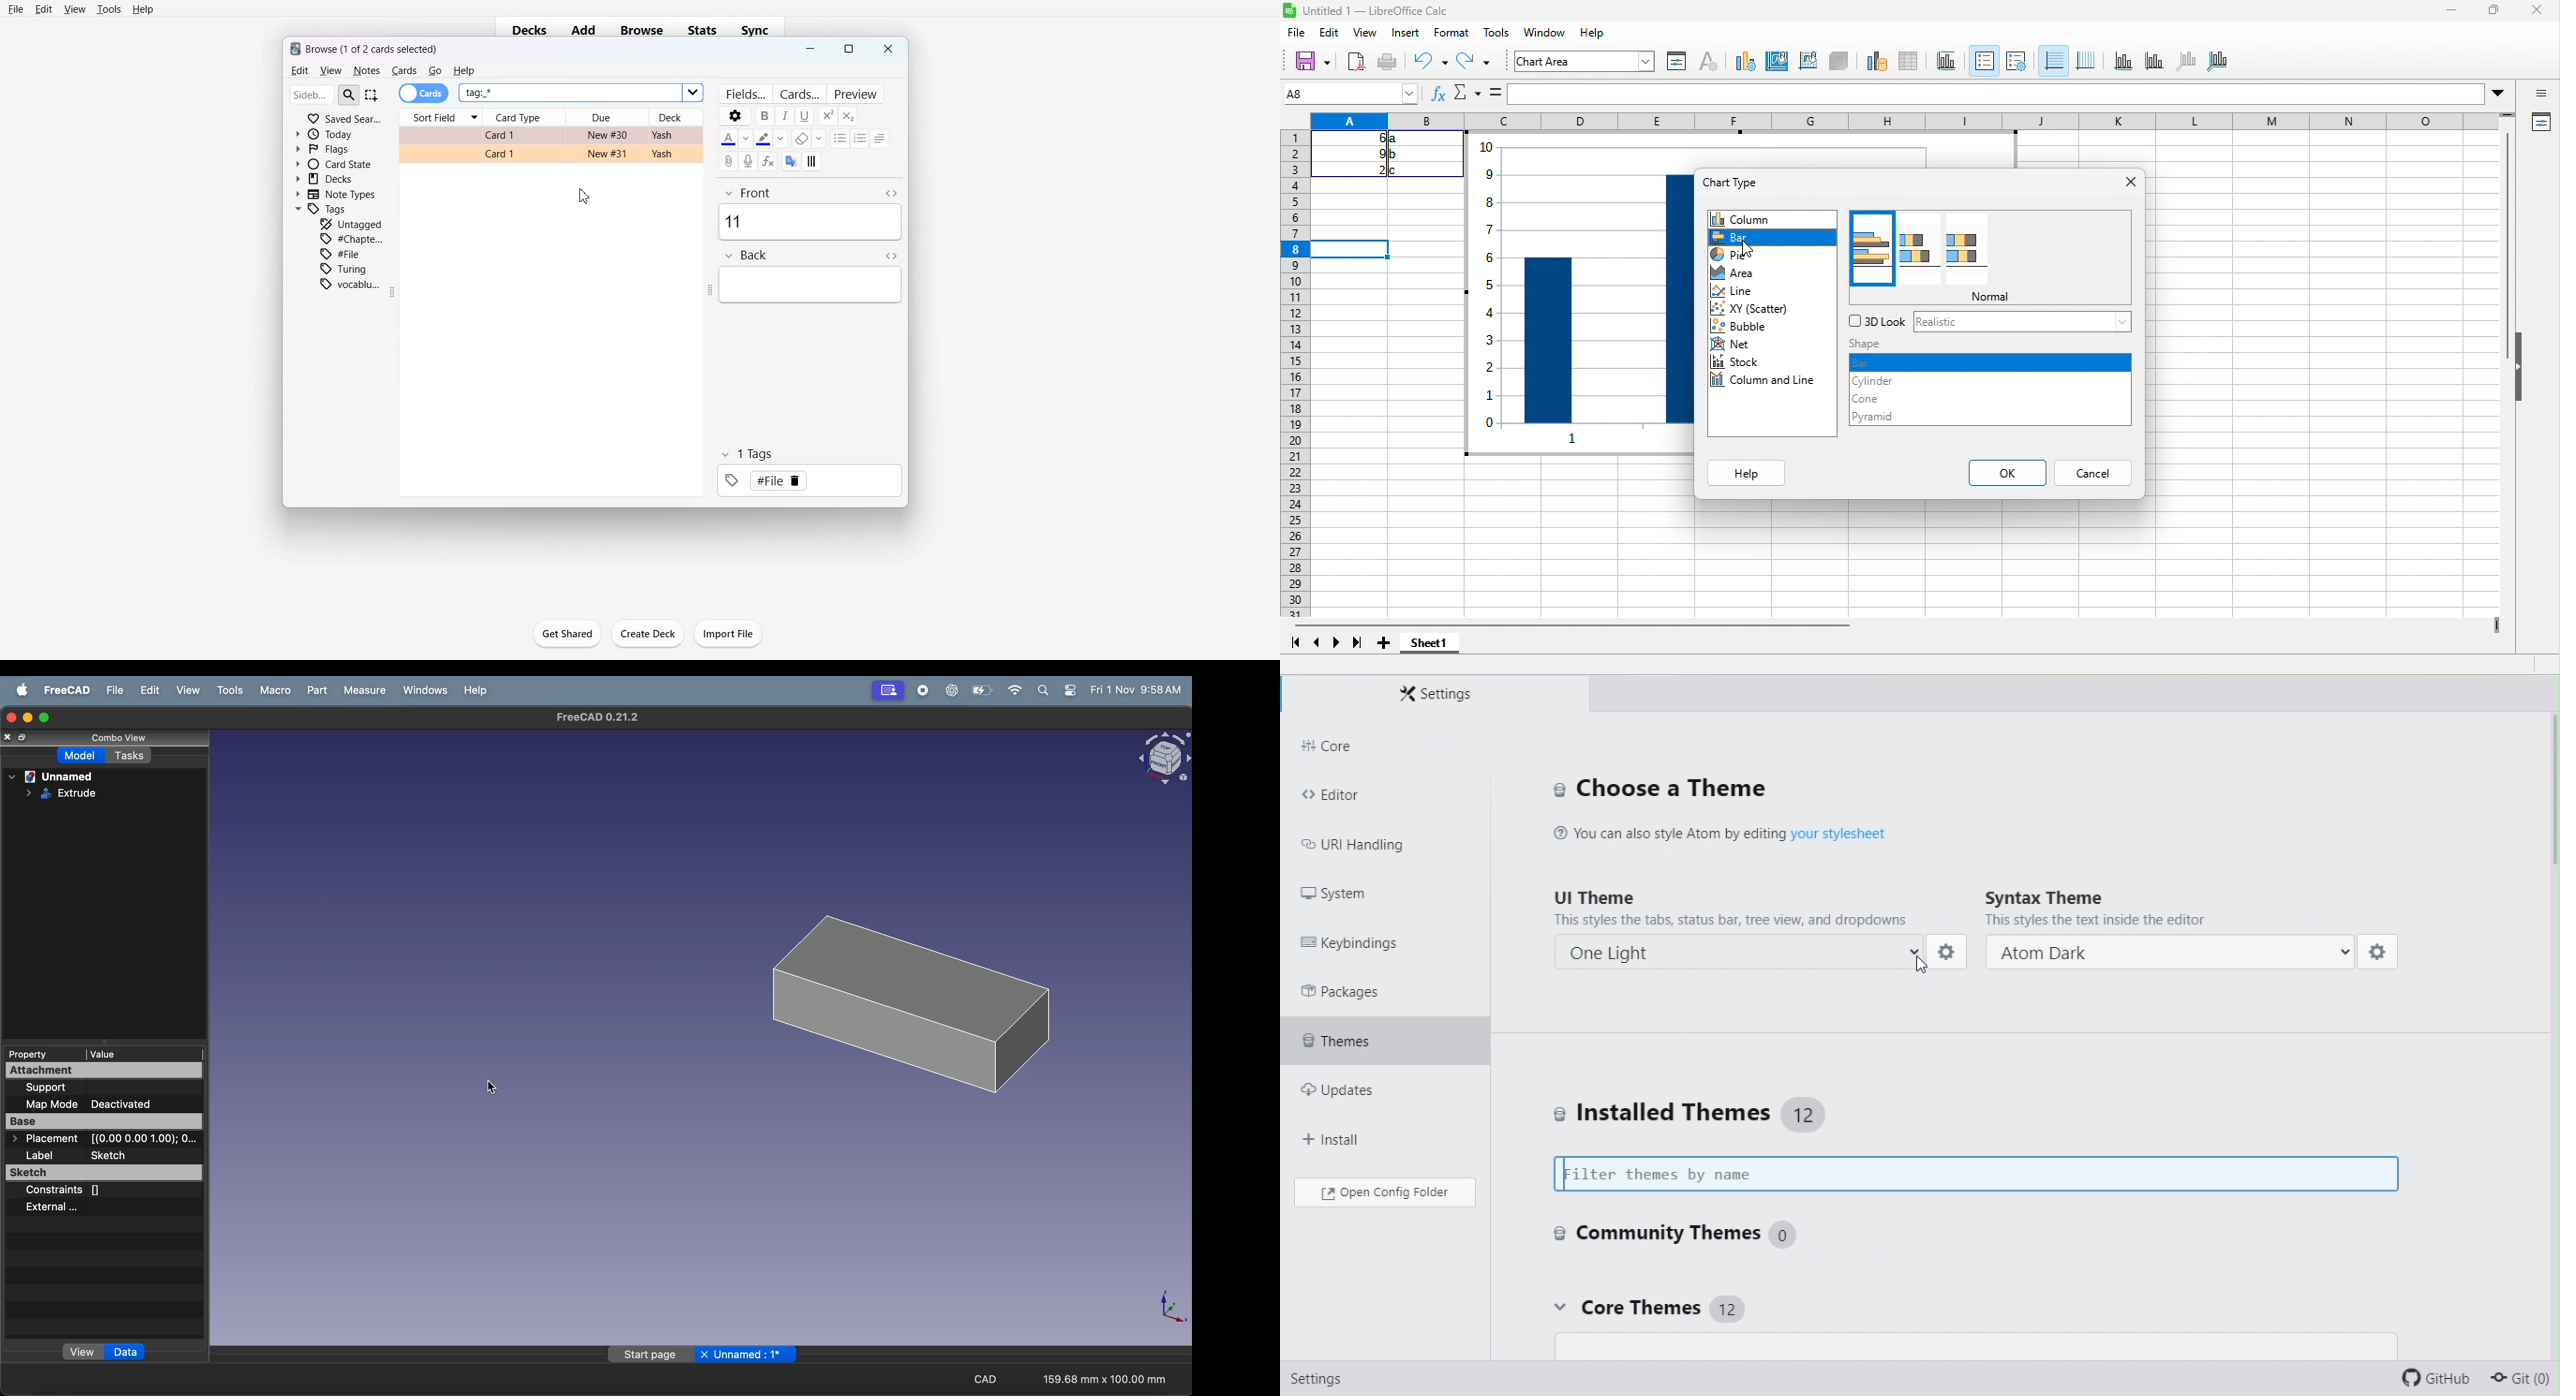 The height and width of the screenshot is (1400, 2576). I want to click on chart type, so click(1745, 182).